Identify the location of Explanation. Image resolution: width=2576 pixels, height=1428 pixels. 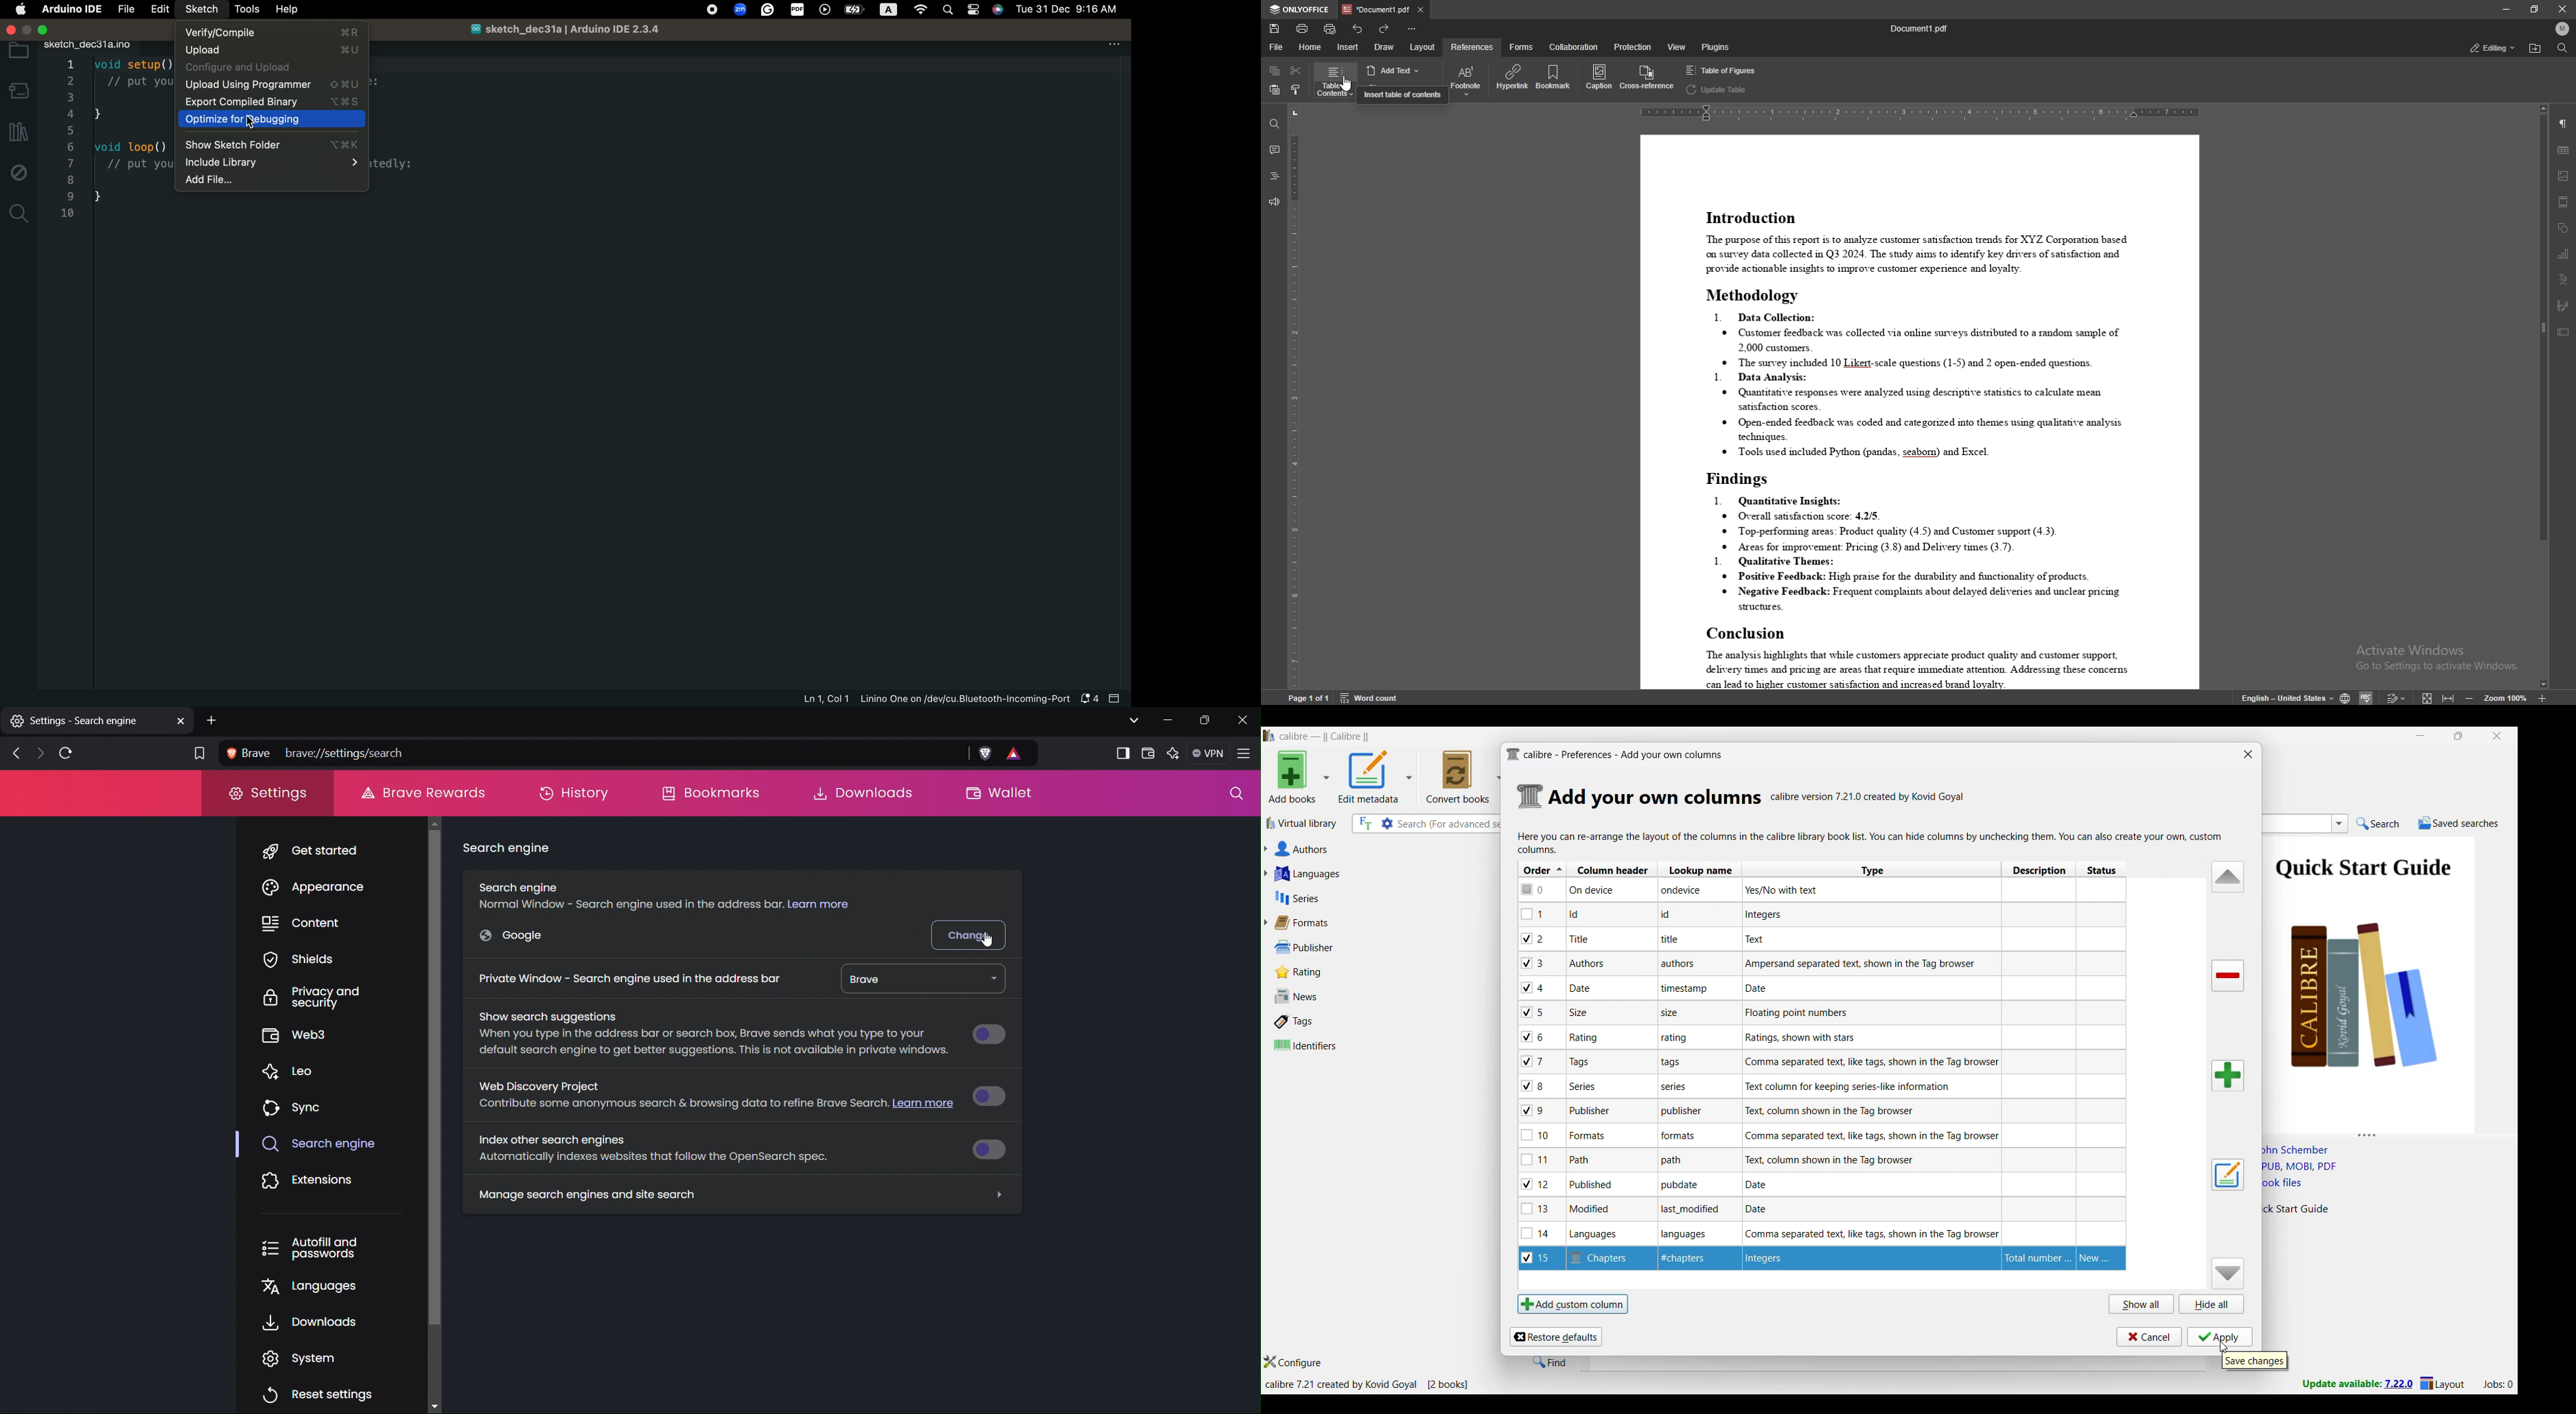
(1868, 1233).